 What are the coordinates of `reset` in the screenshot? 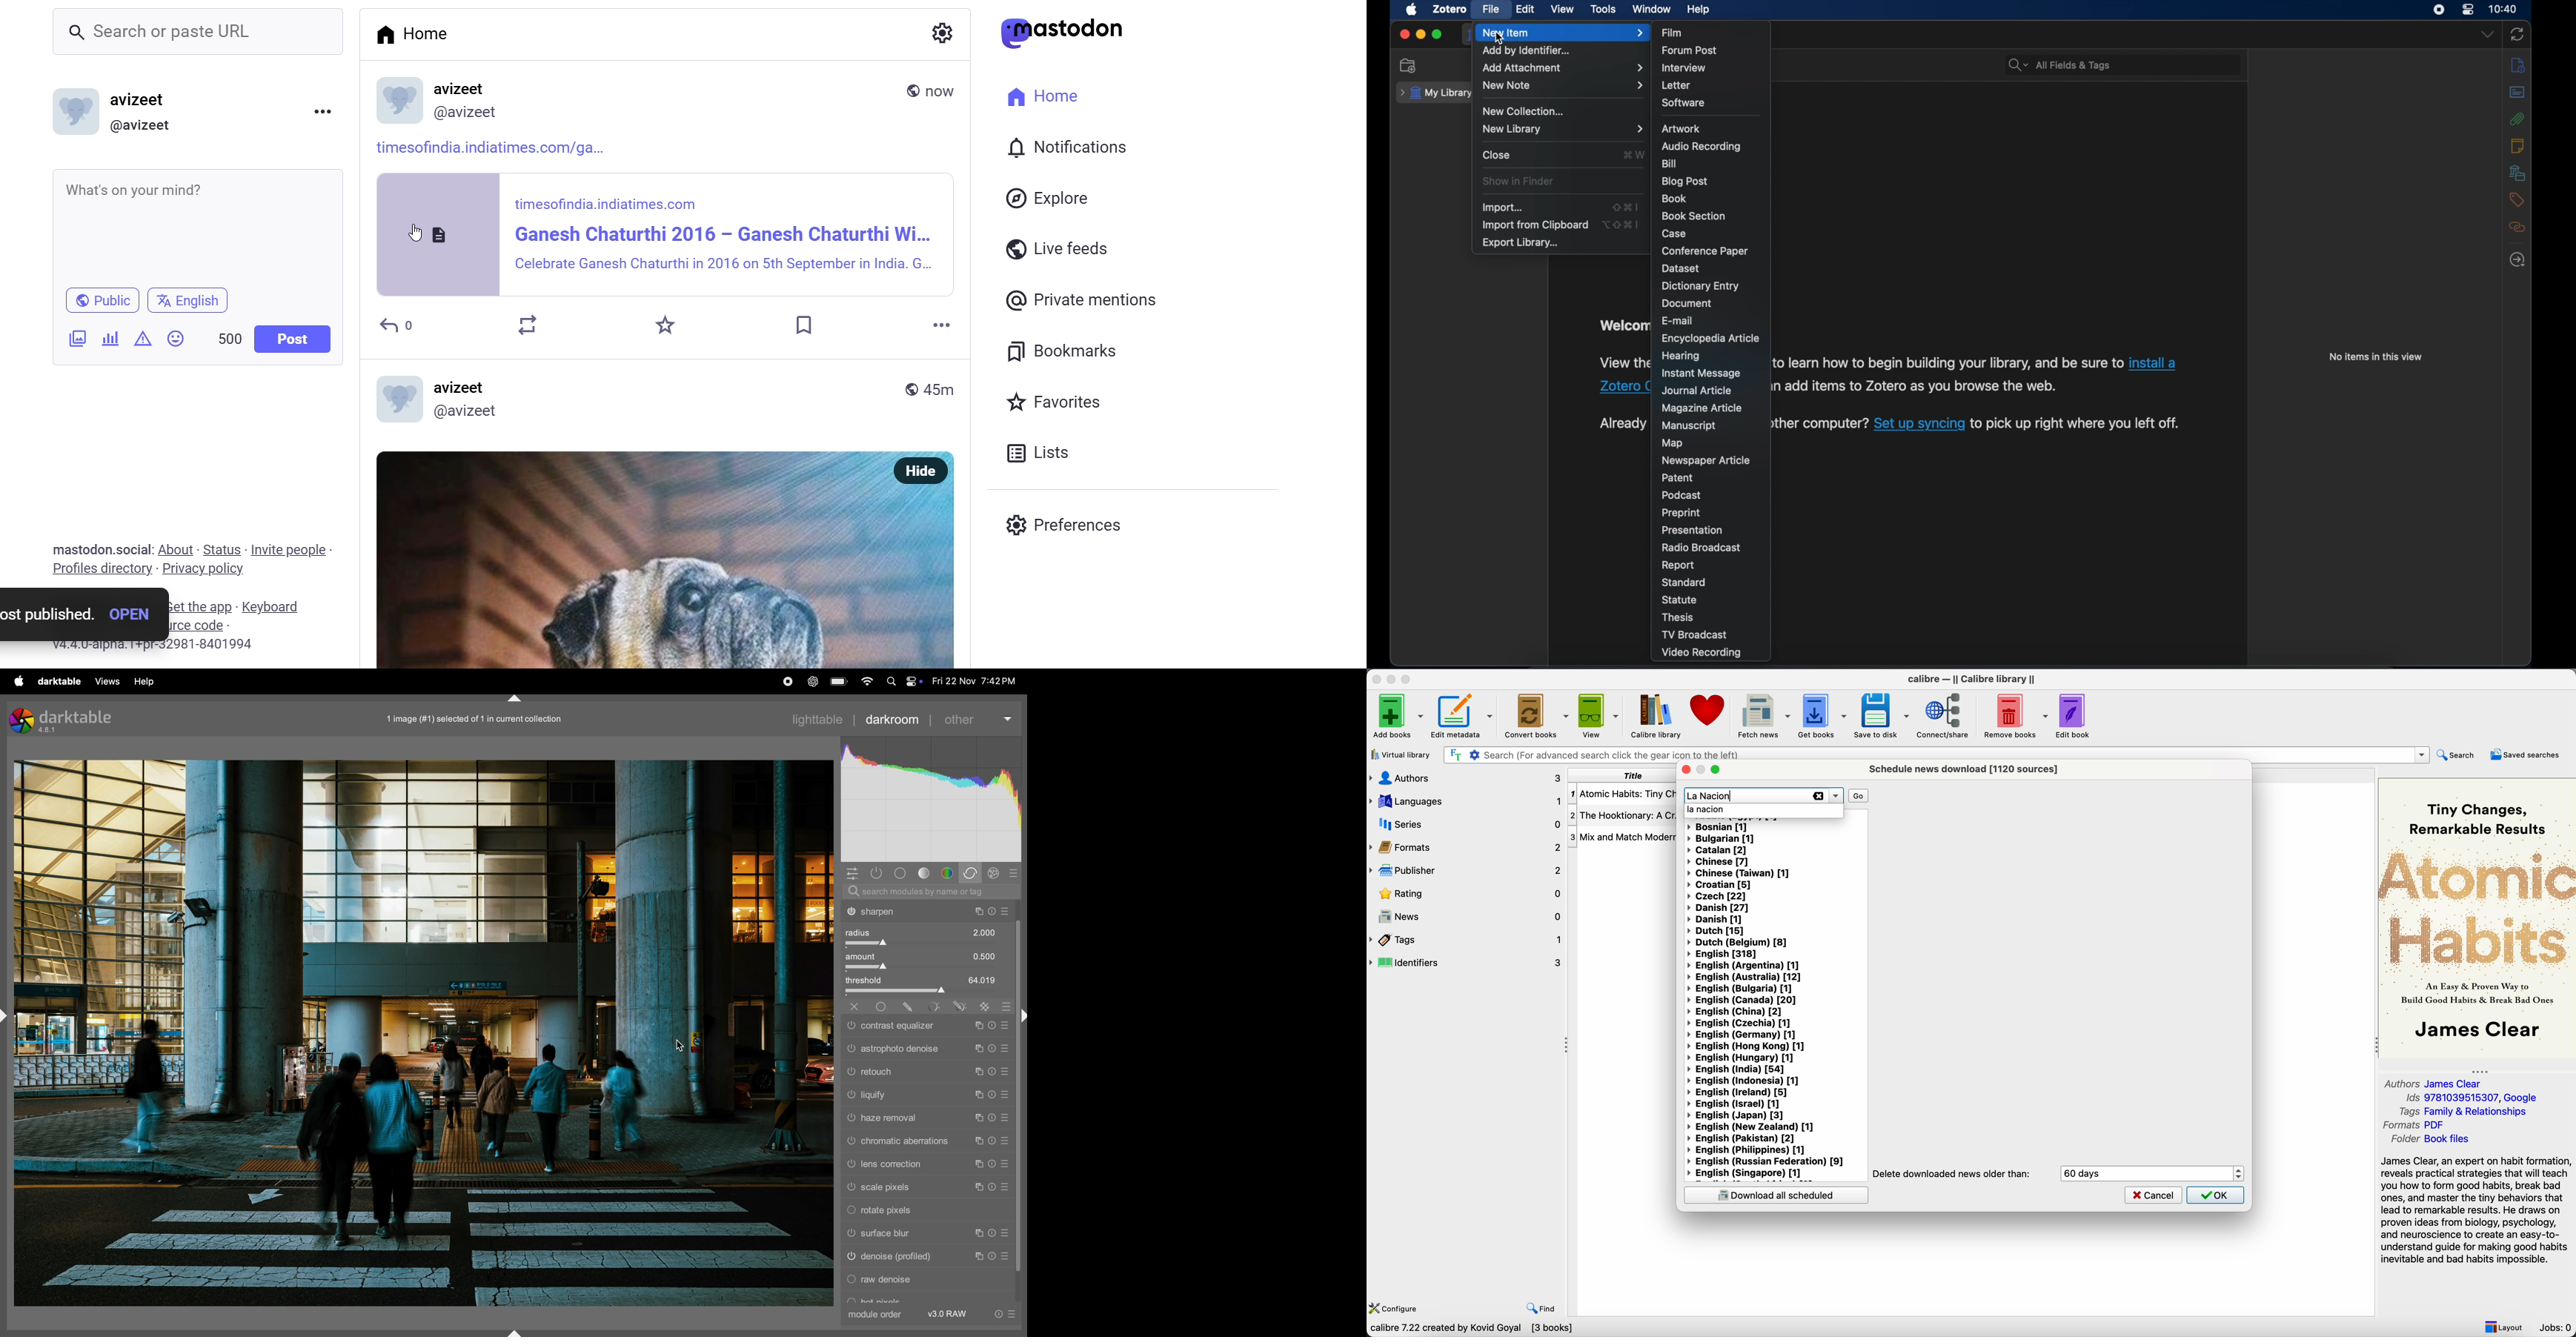 It's located at (1006, 1004).